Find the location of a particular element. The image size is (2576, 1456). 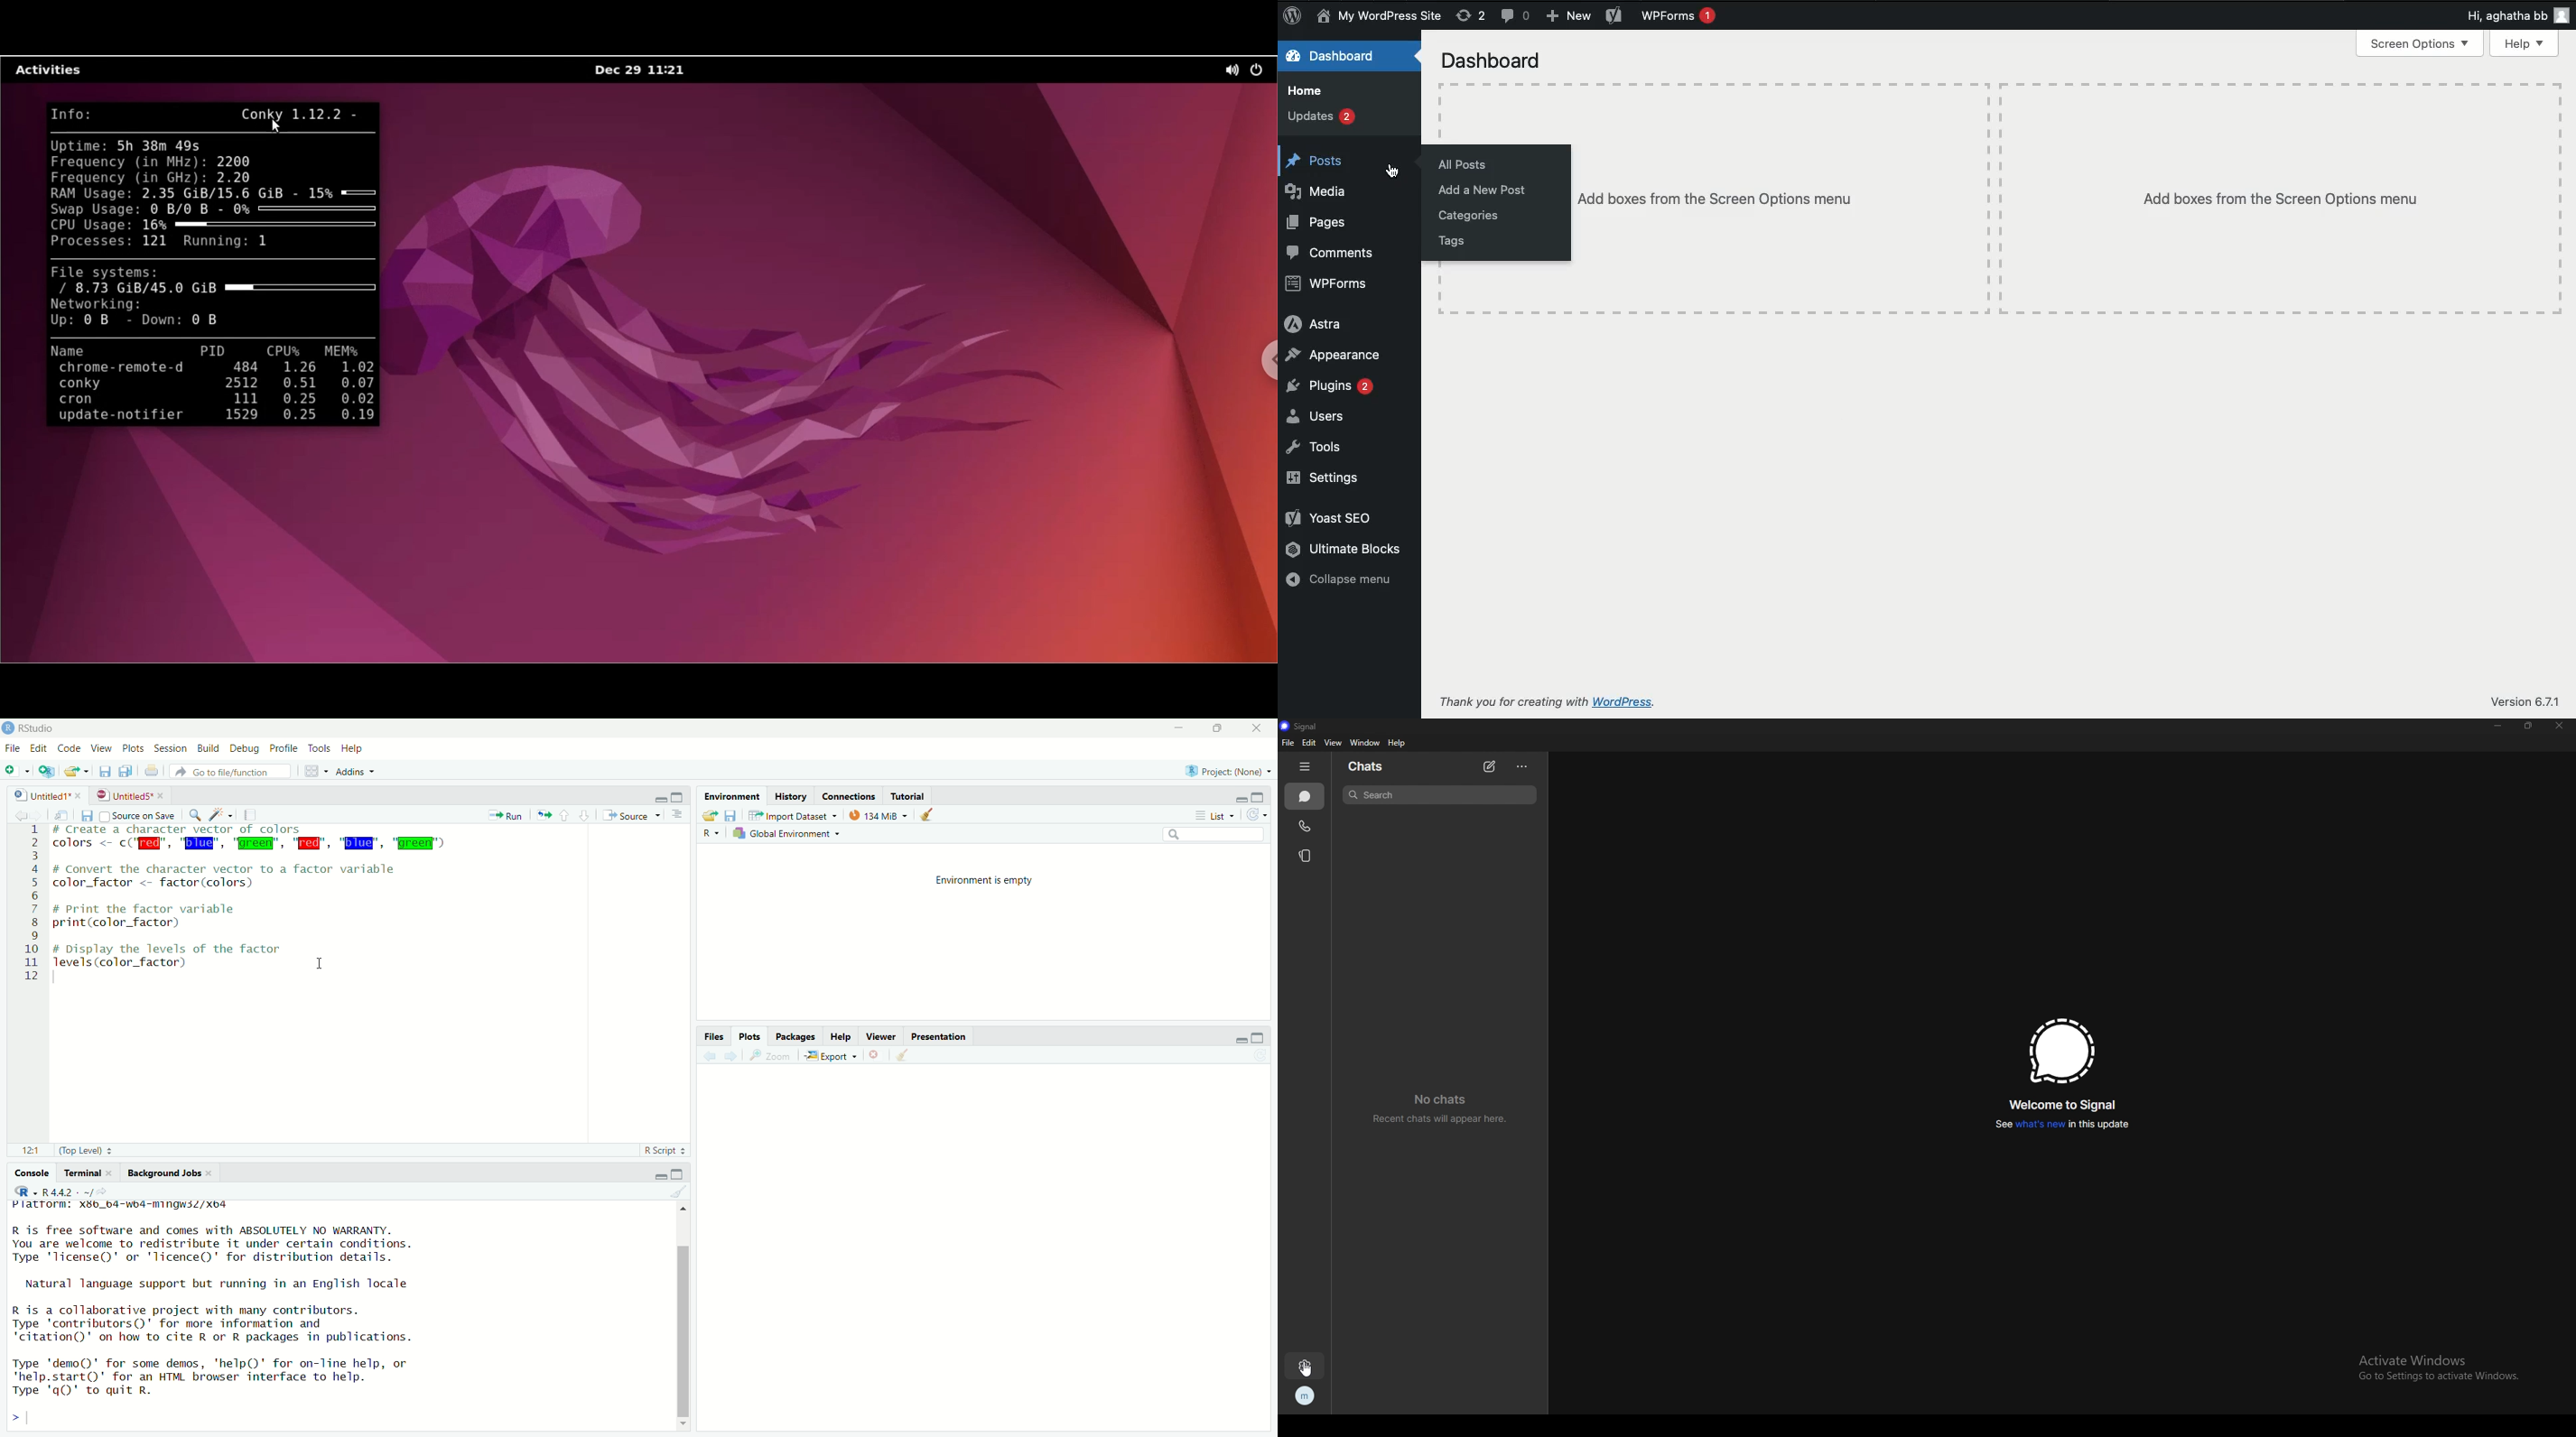

move top is located at coordinates (683, 1209).